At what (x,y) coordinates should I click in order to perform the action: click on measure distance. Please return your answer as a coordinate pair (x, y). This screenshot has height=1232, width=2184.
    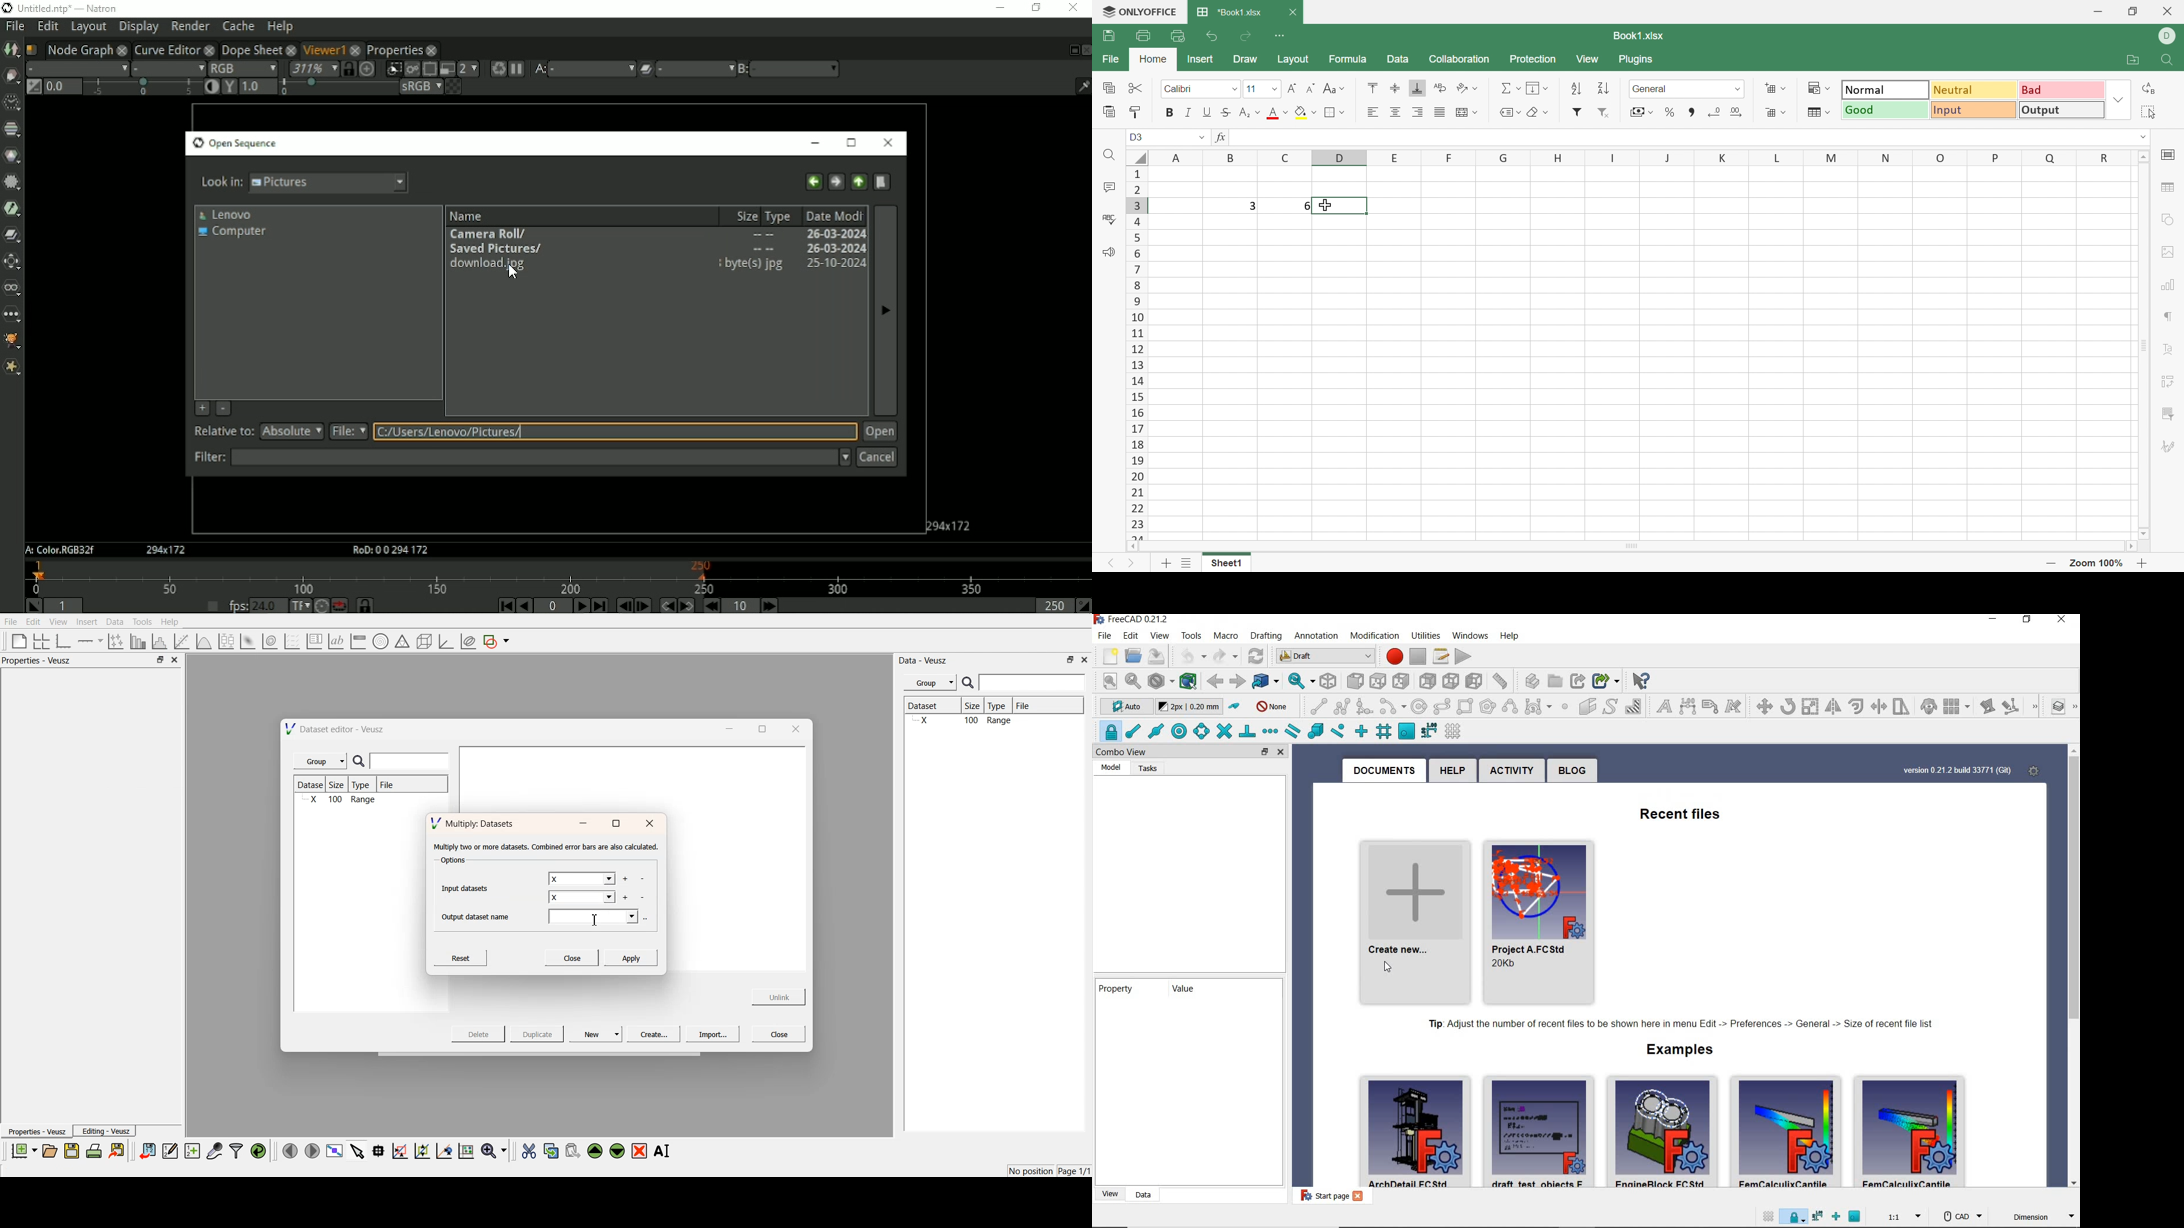
    Looking at the image, I should click on (1475, 680).